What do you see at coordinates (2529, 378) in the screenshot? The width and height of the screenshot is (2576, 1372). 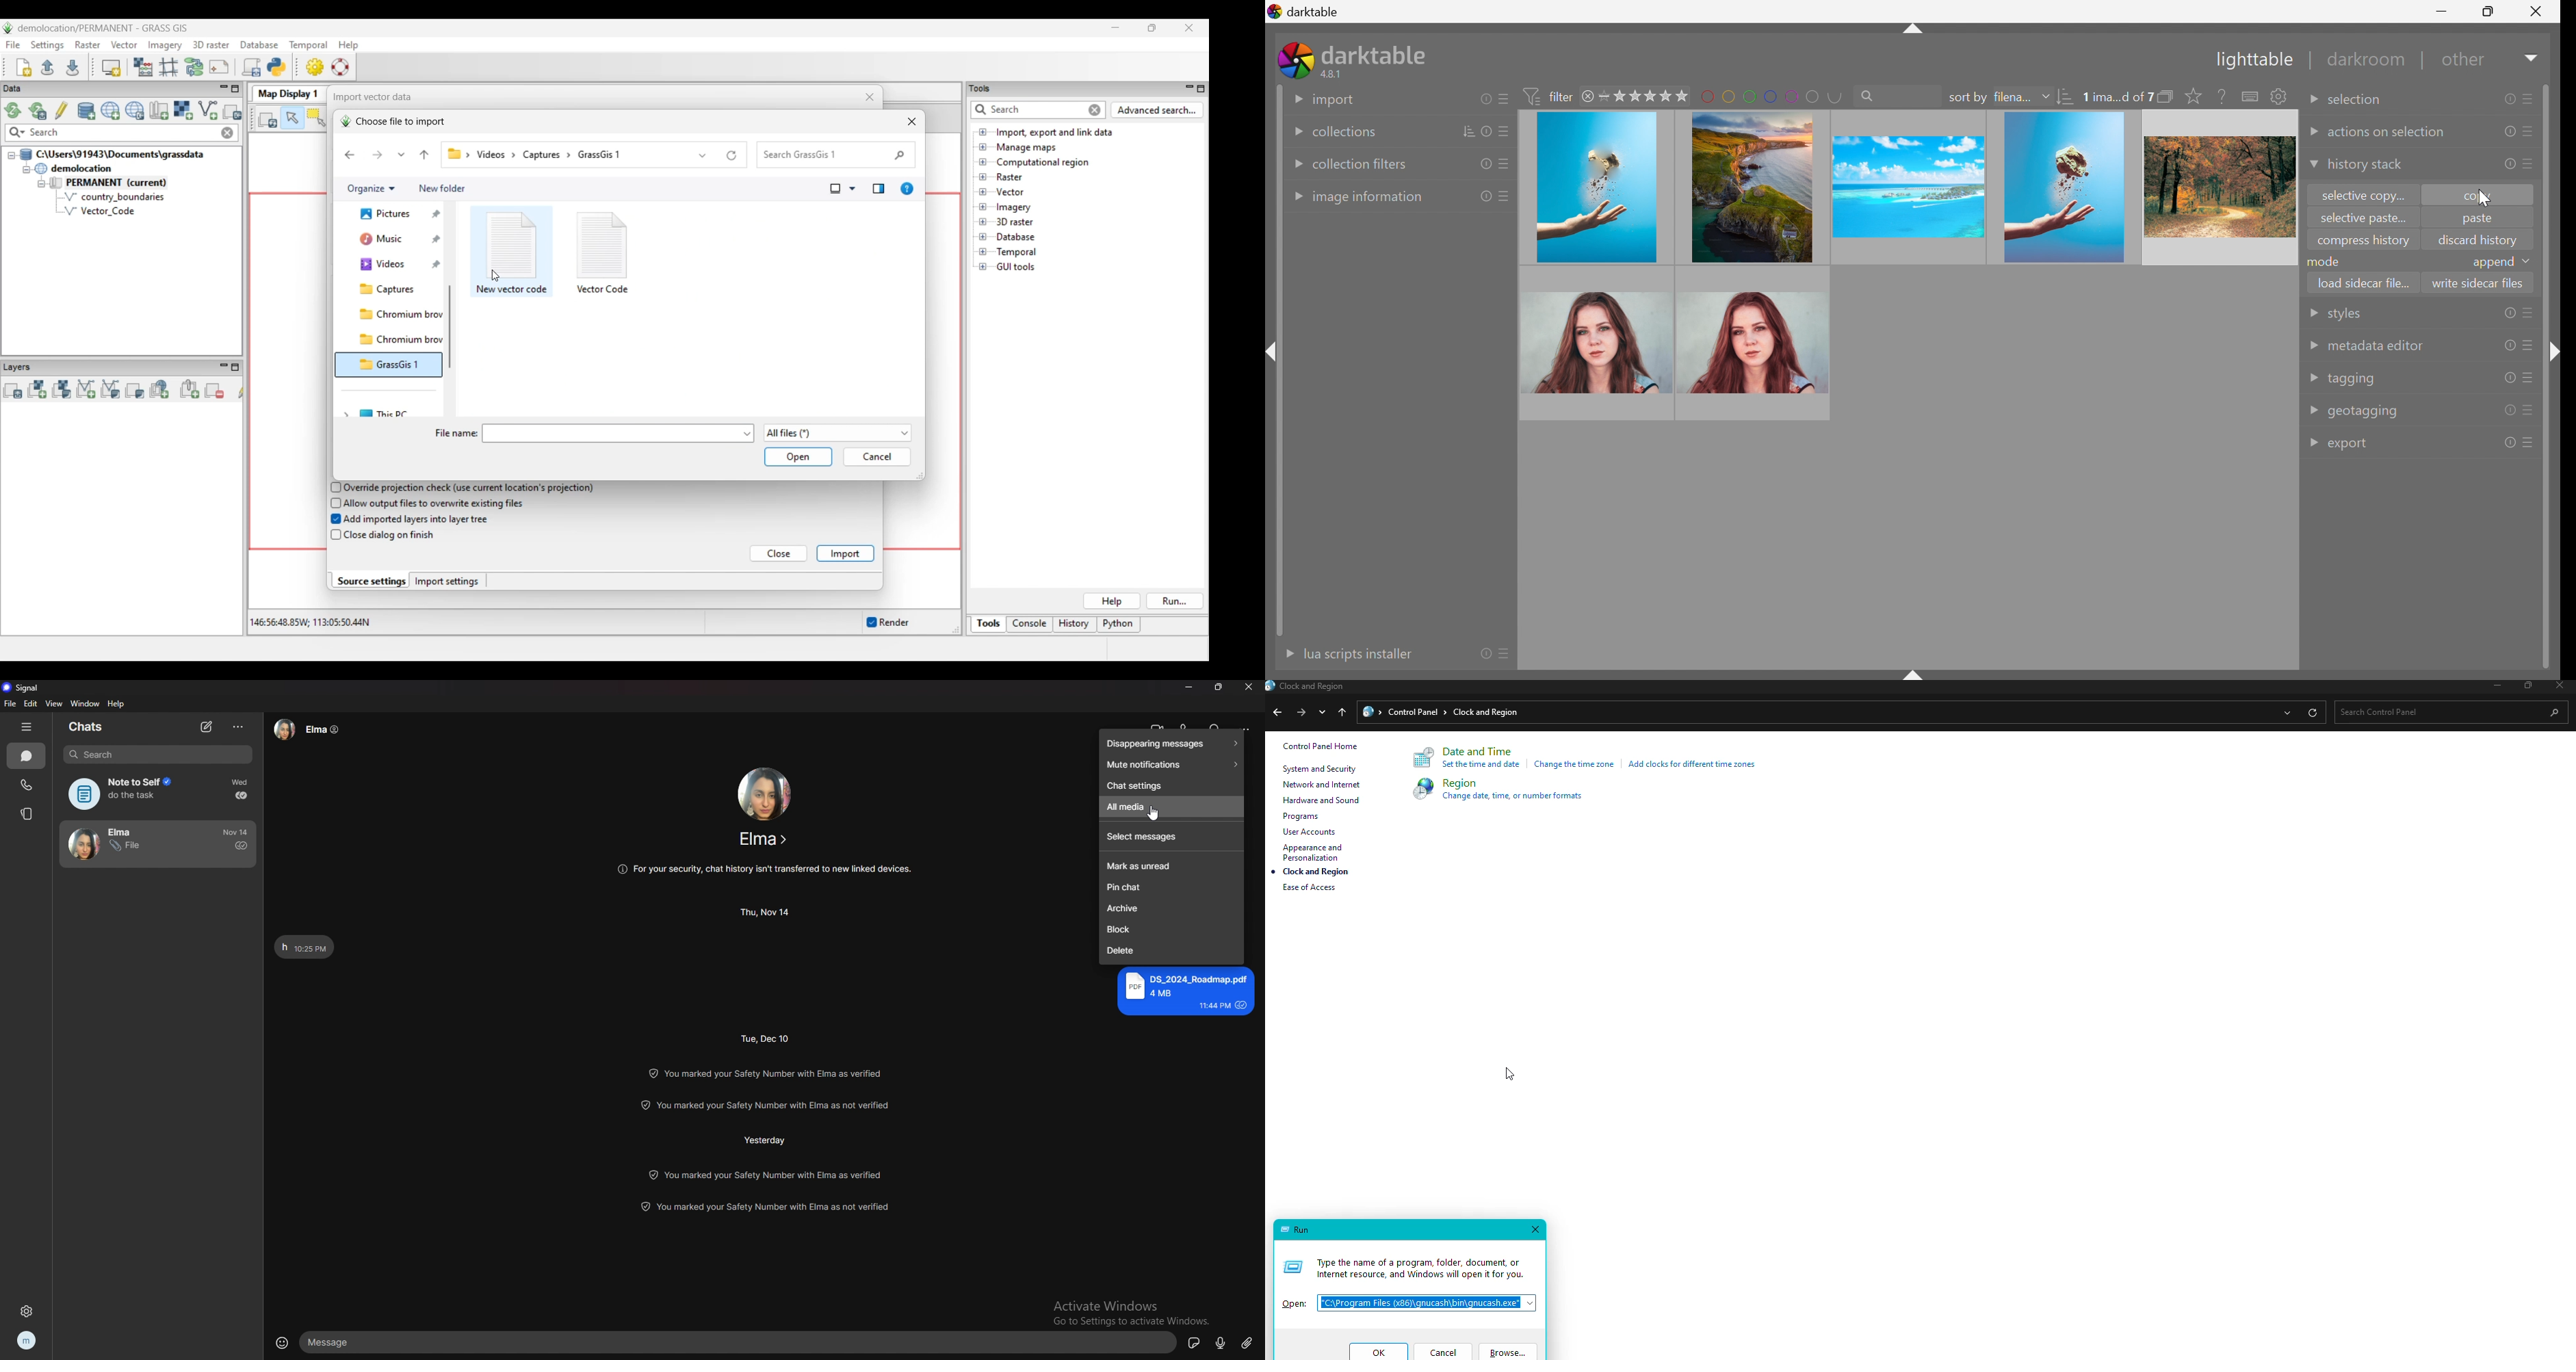 I see `presets` at bounding box center [2529, 378].